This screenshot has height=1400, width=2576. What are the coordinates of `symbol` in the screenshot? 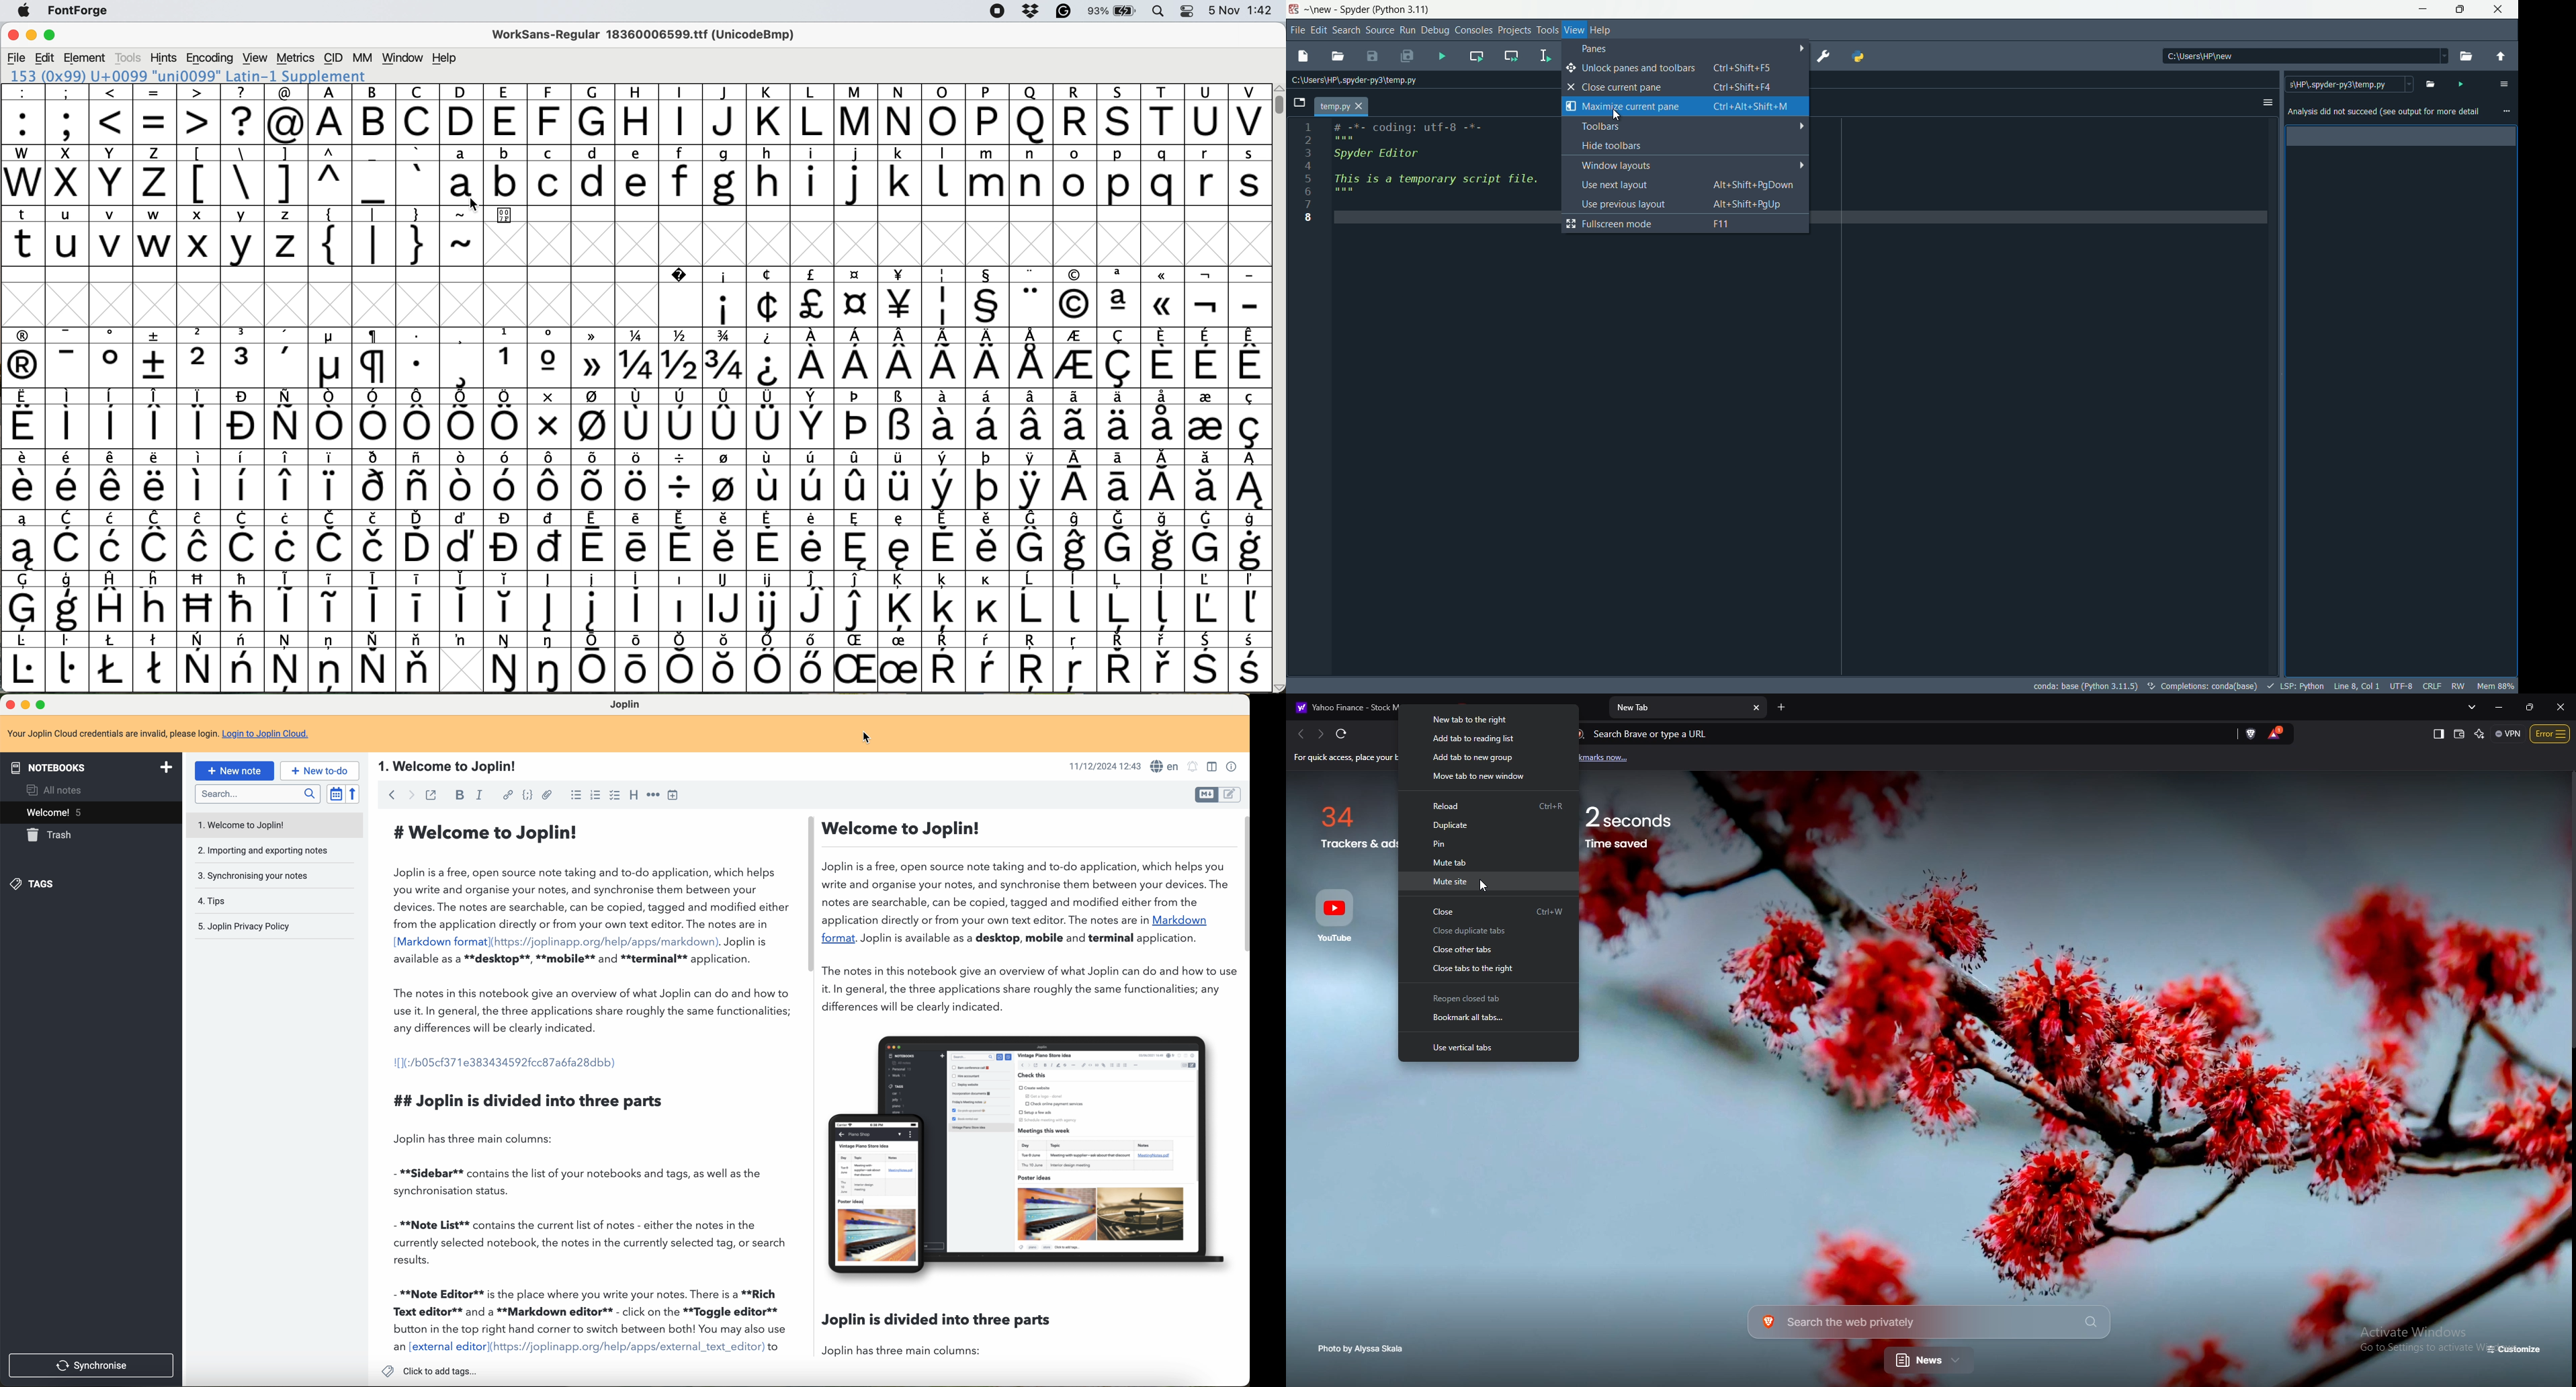 It's located at (640, 540).